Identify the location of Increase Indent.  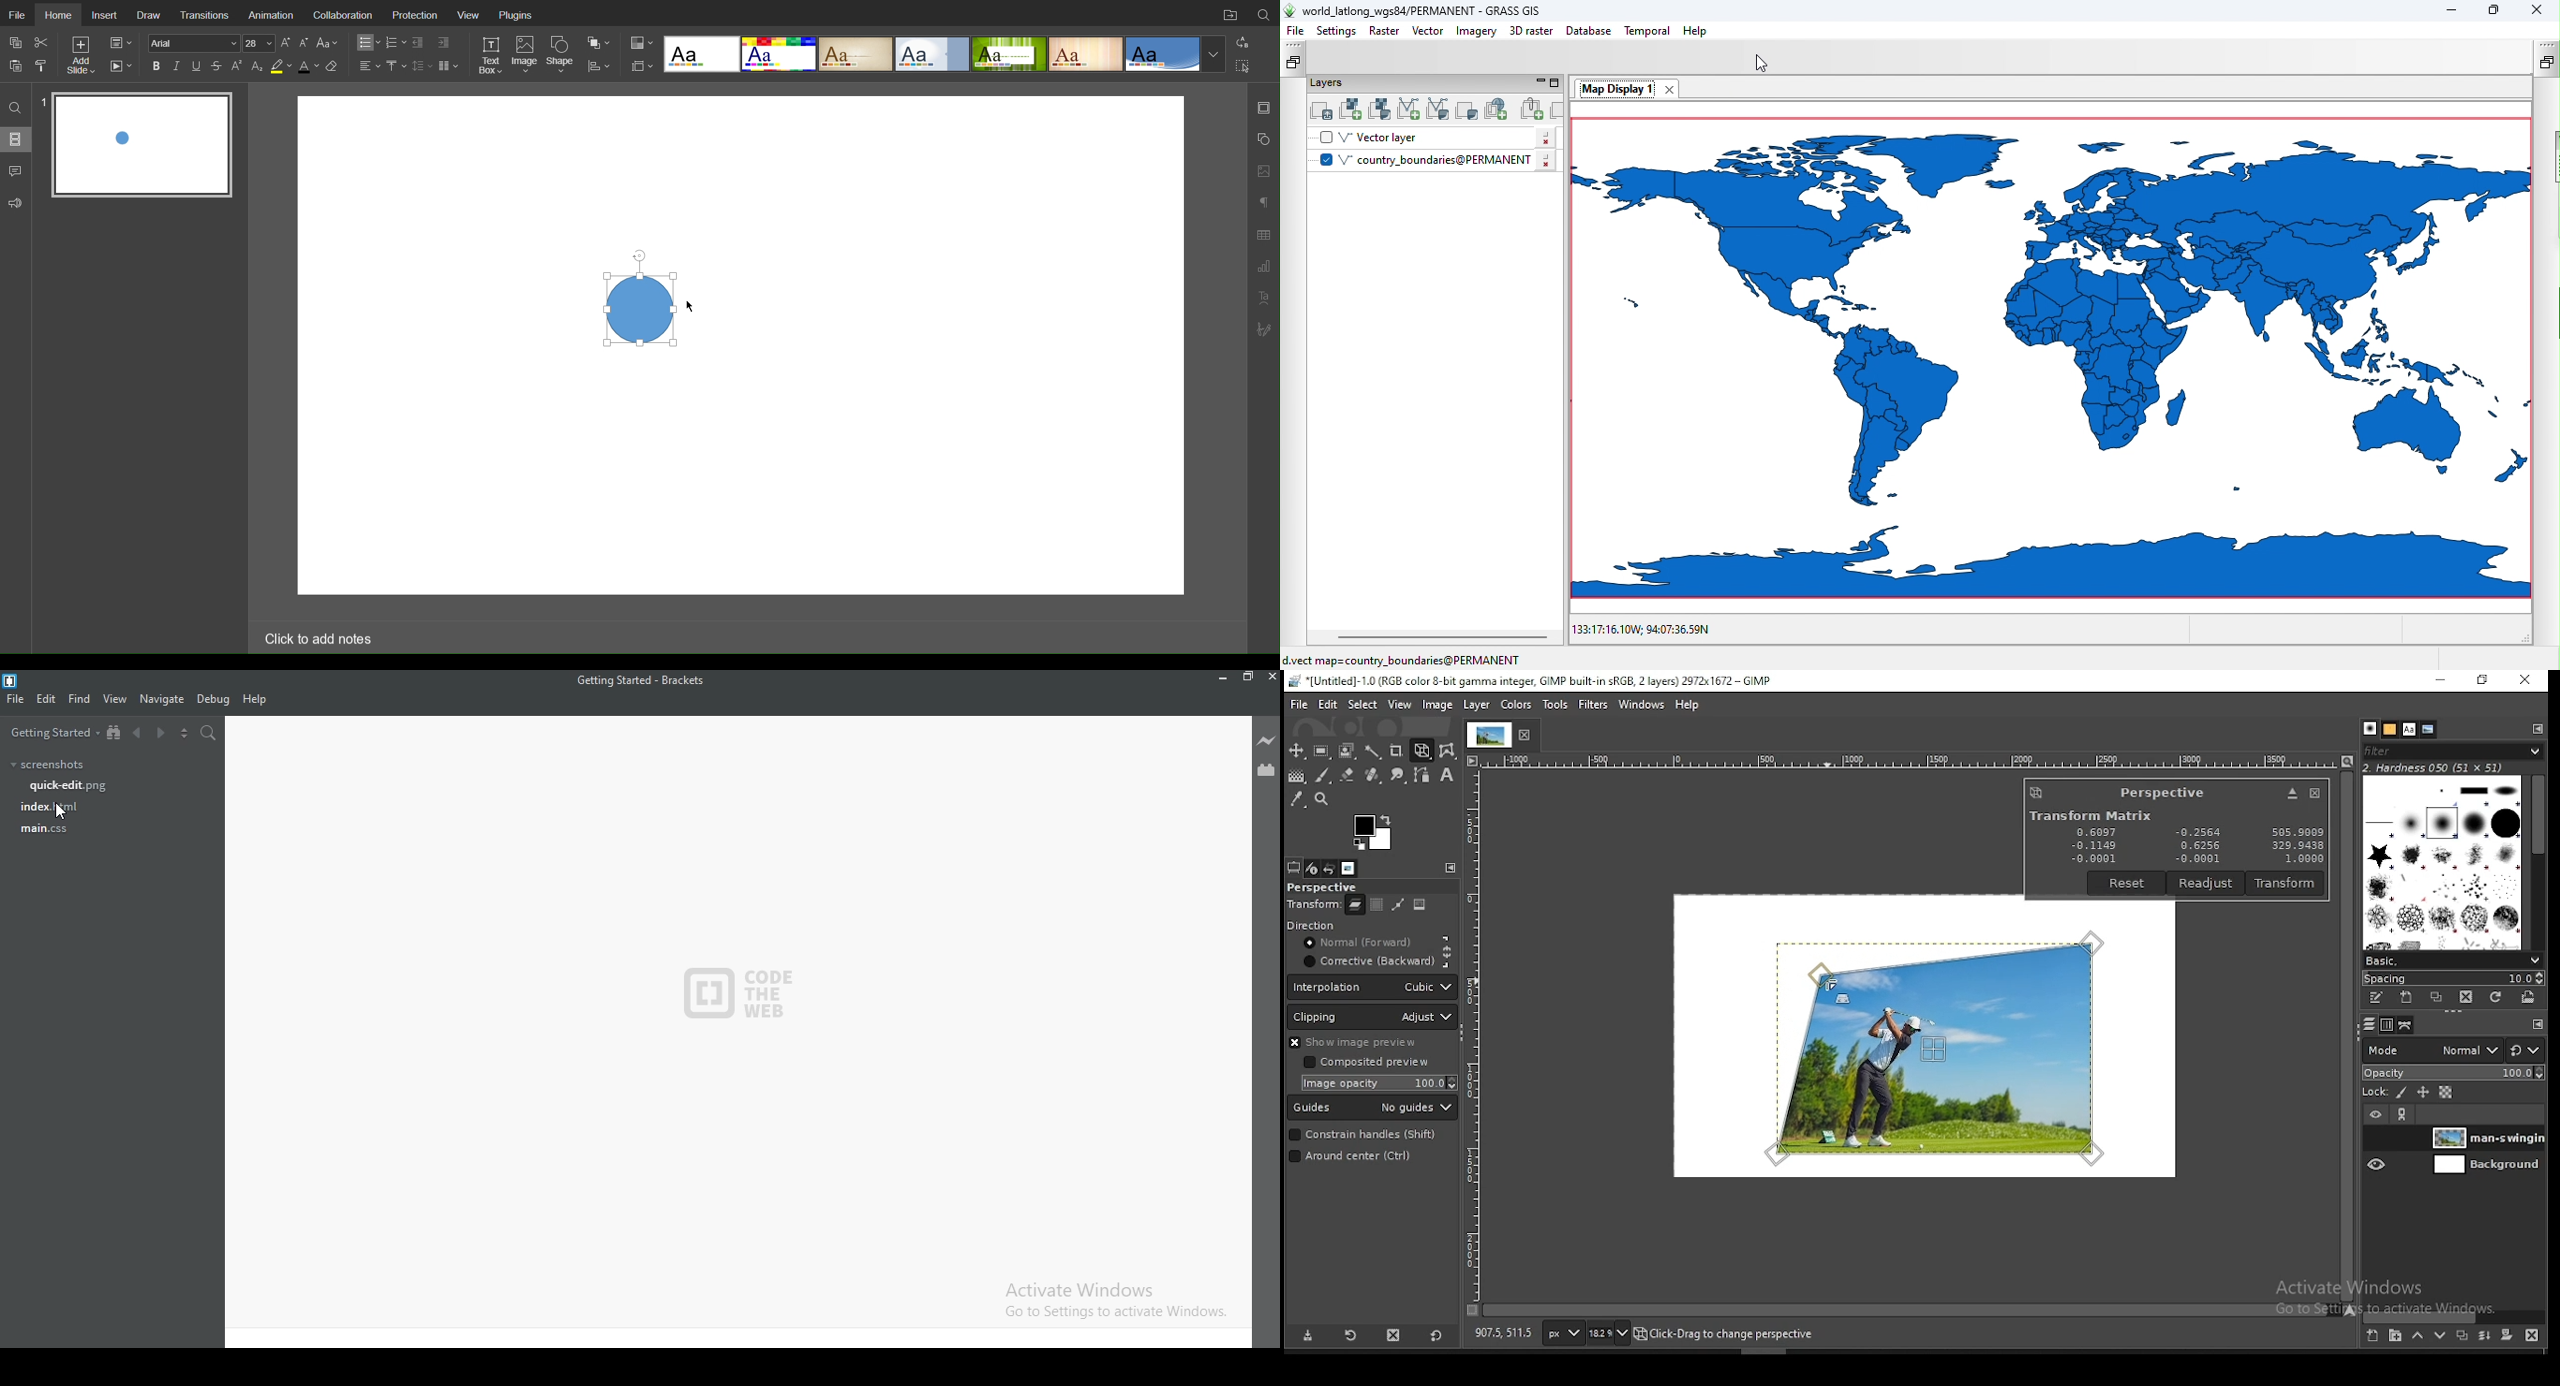
(442, 43).